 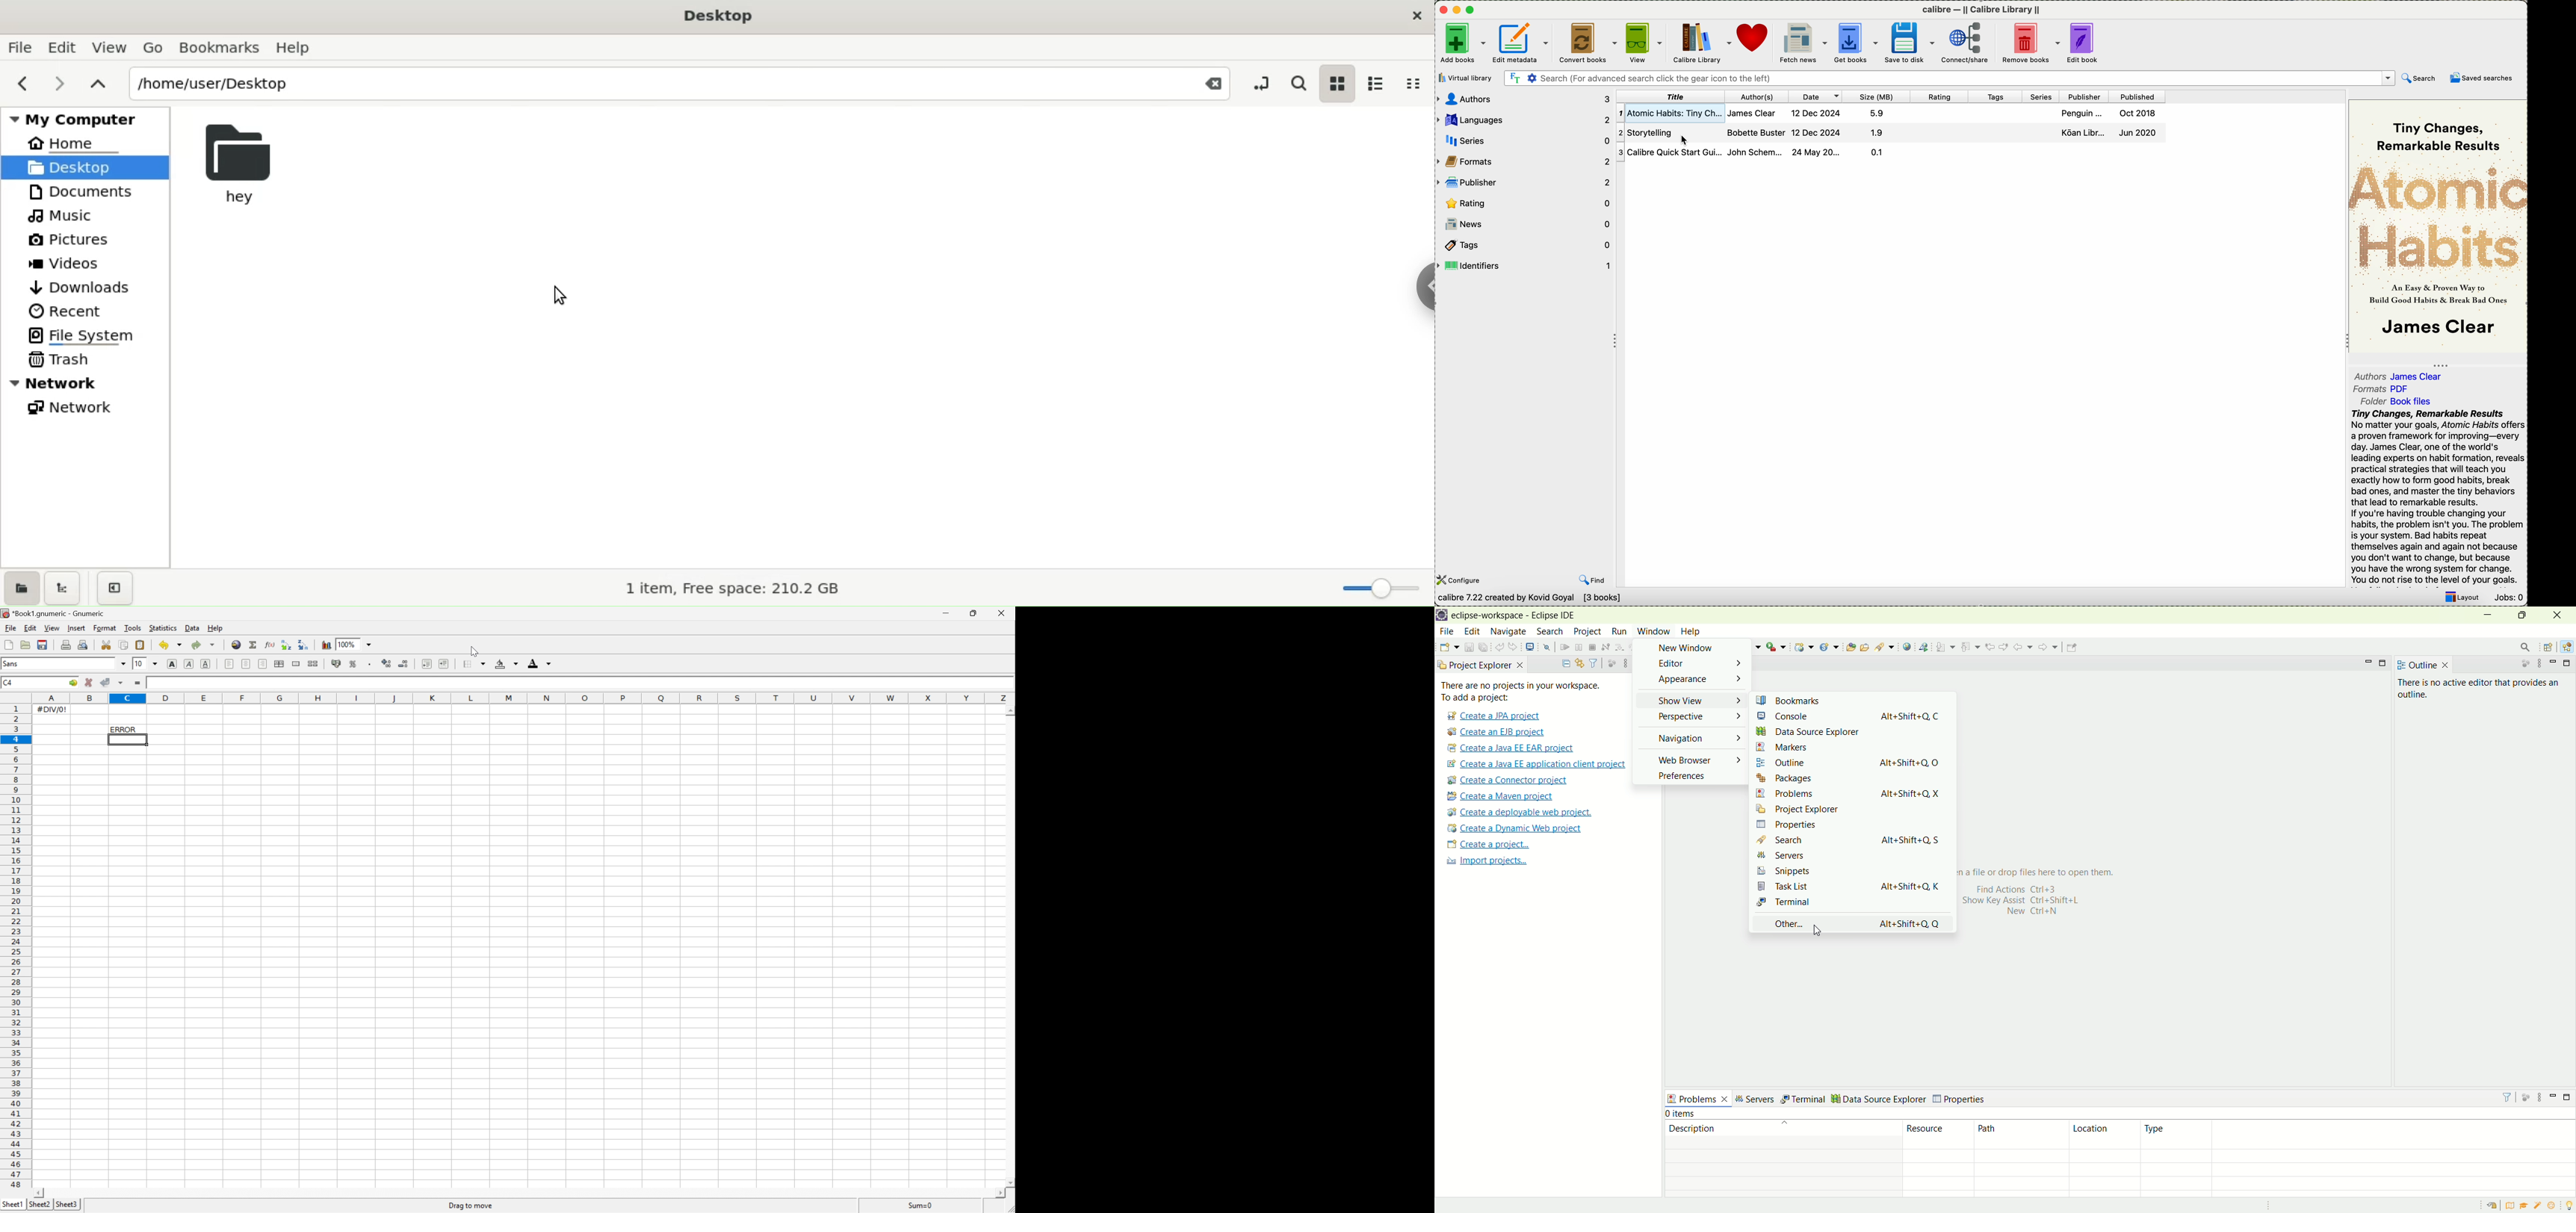 I want to click on cursor, so click(x=476, y=649).